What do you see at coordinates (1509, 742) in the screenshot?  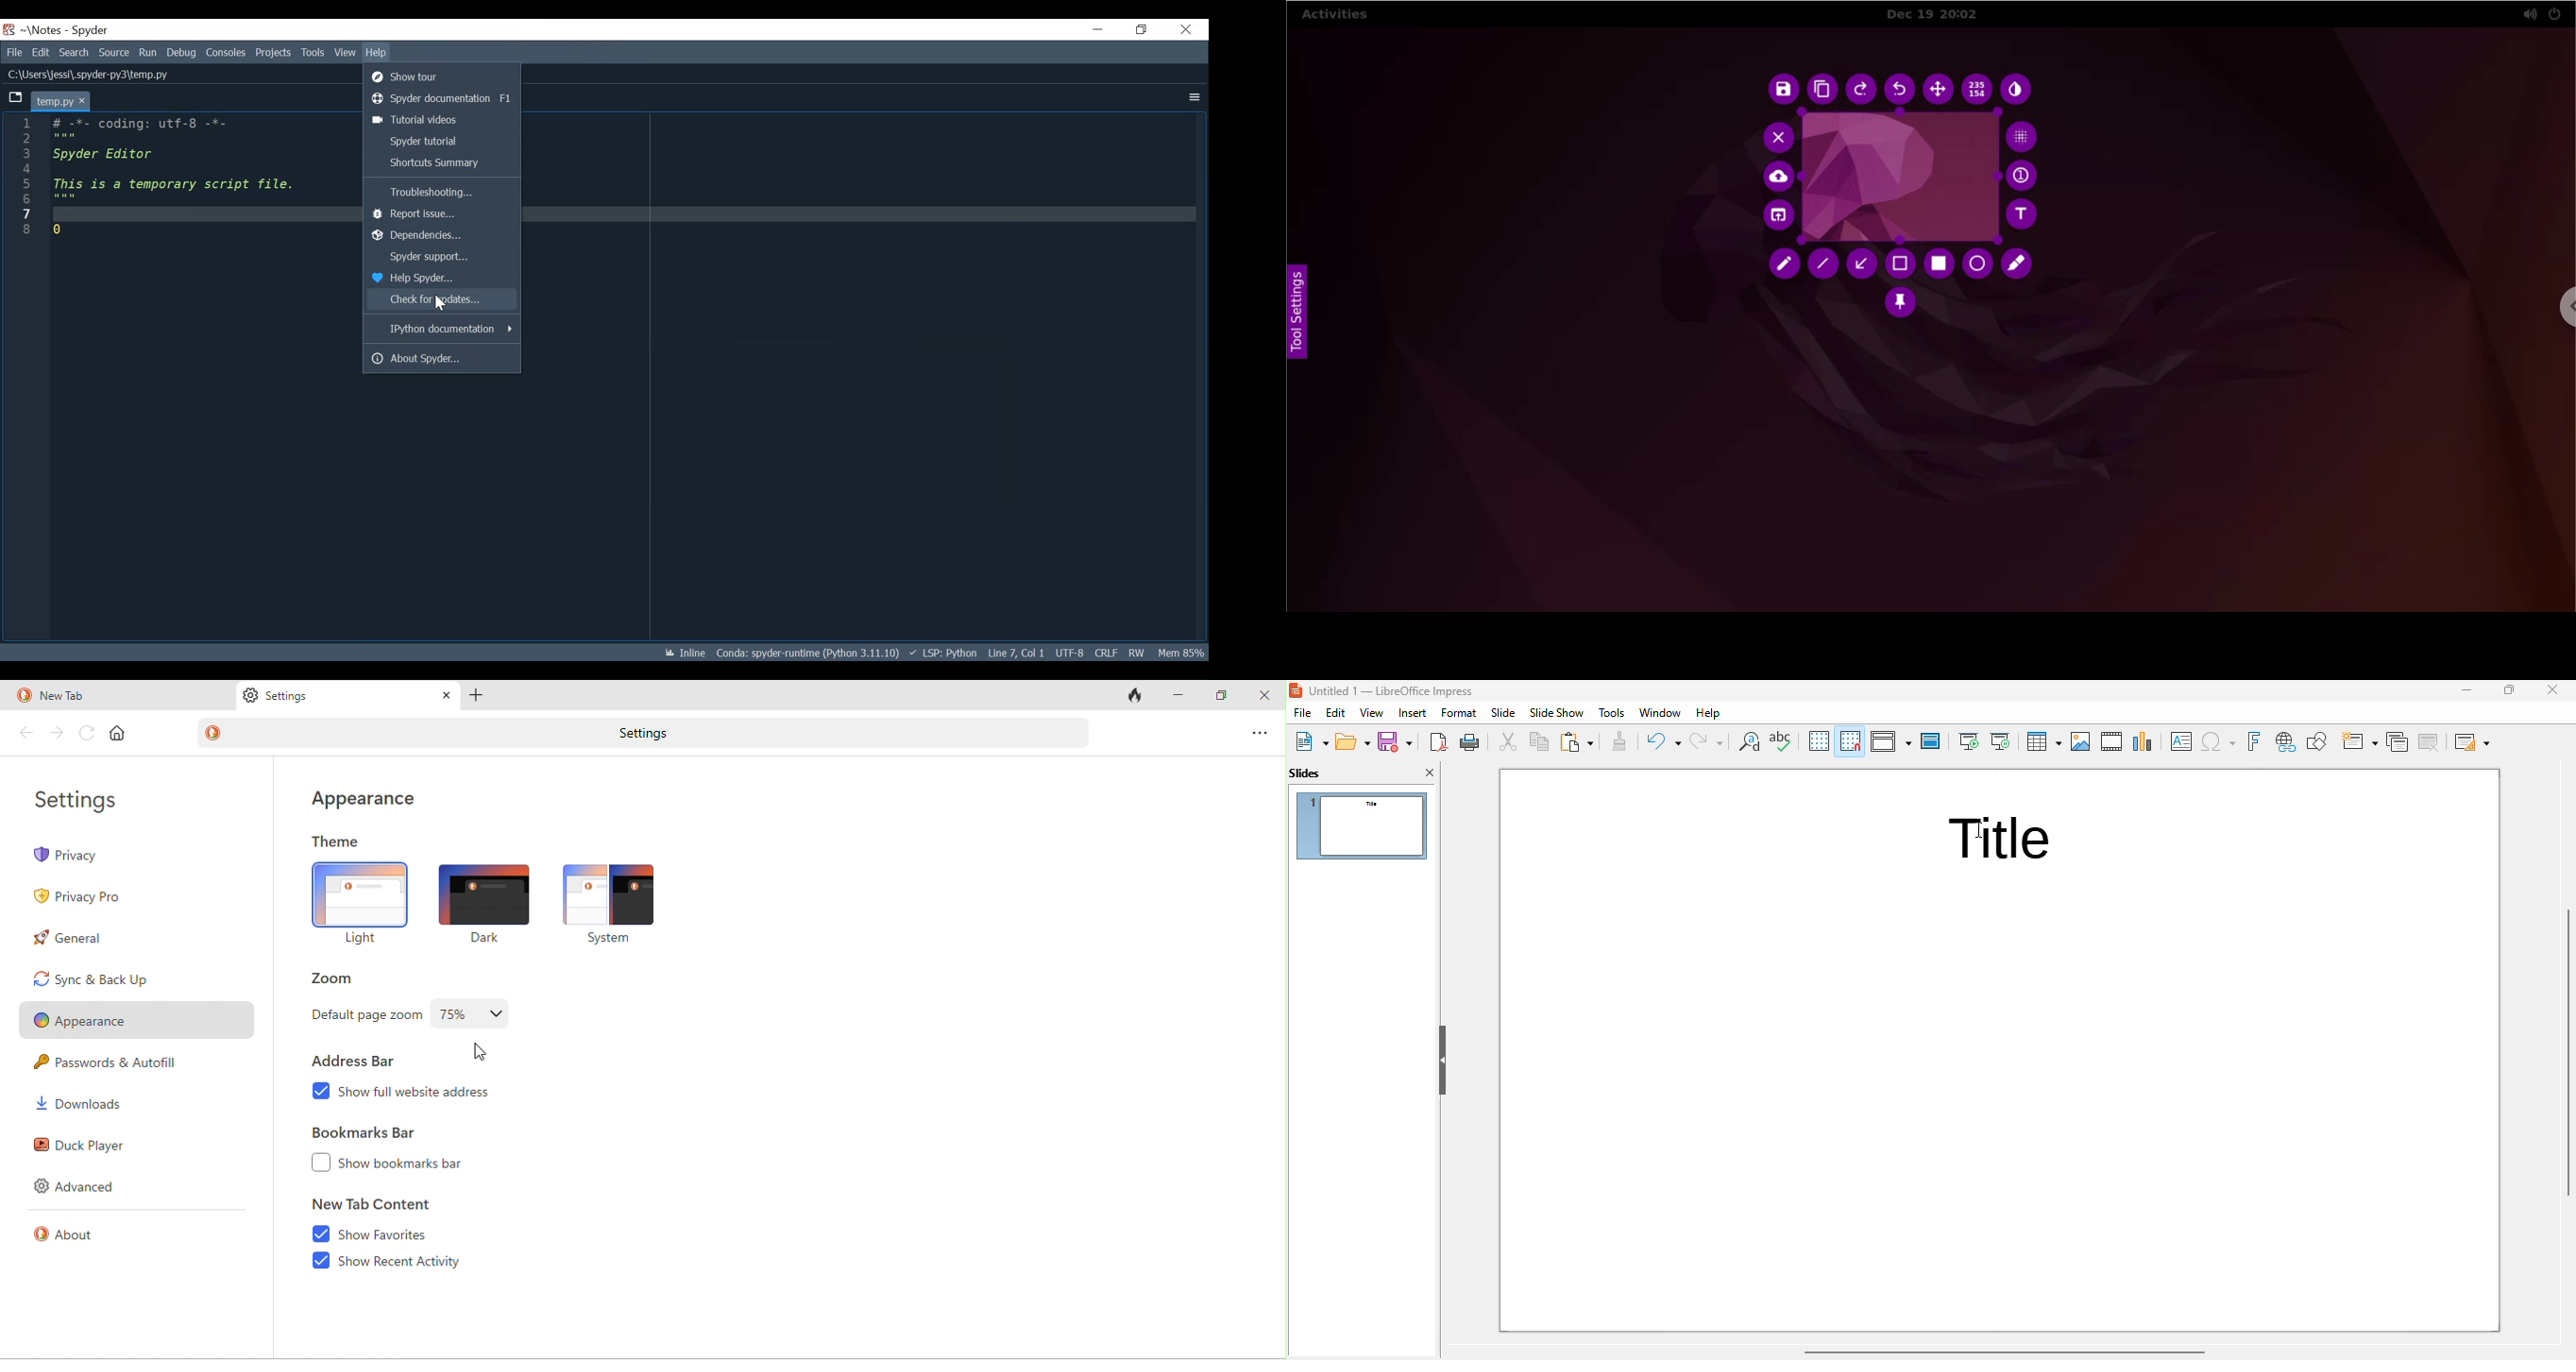 I see `cut` at bounding box center [1509, 742].